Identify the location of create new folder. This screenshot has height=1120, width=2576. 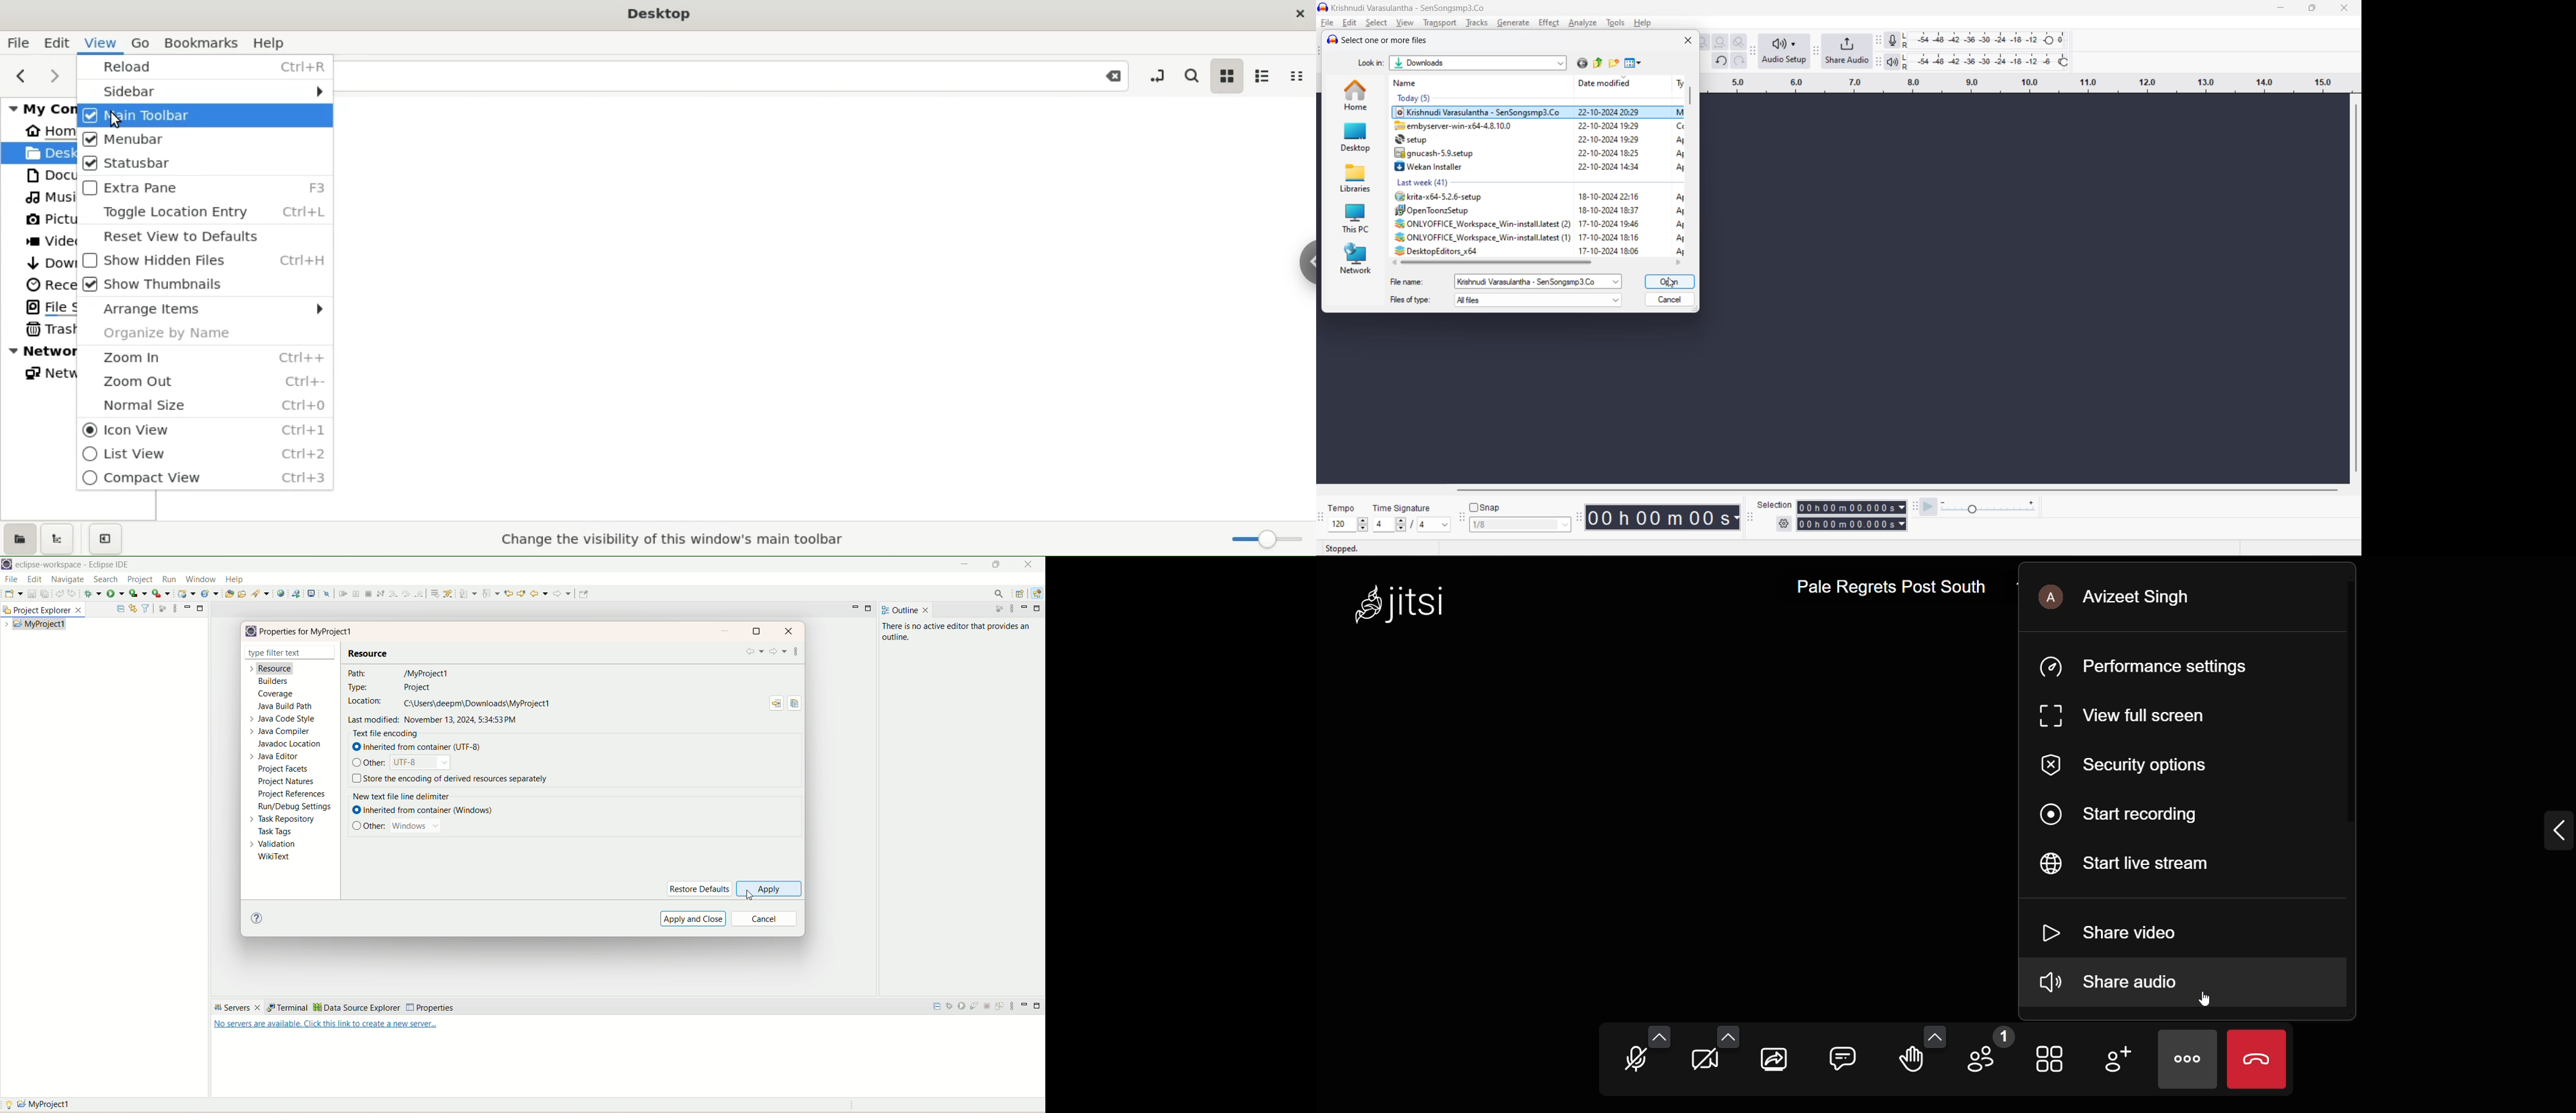
(1612, 63).